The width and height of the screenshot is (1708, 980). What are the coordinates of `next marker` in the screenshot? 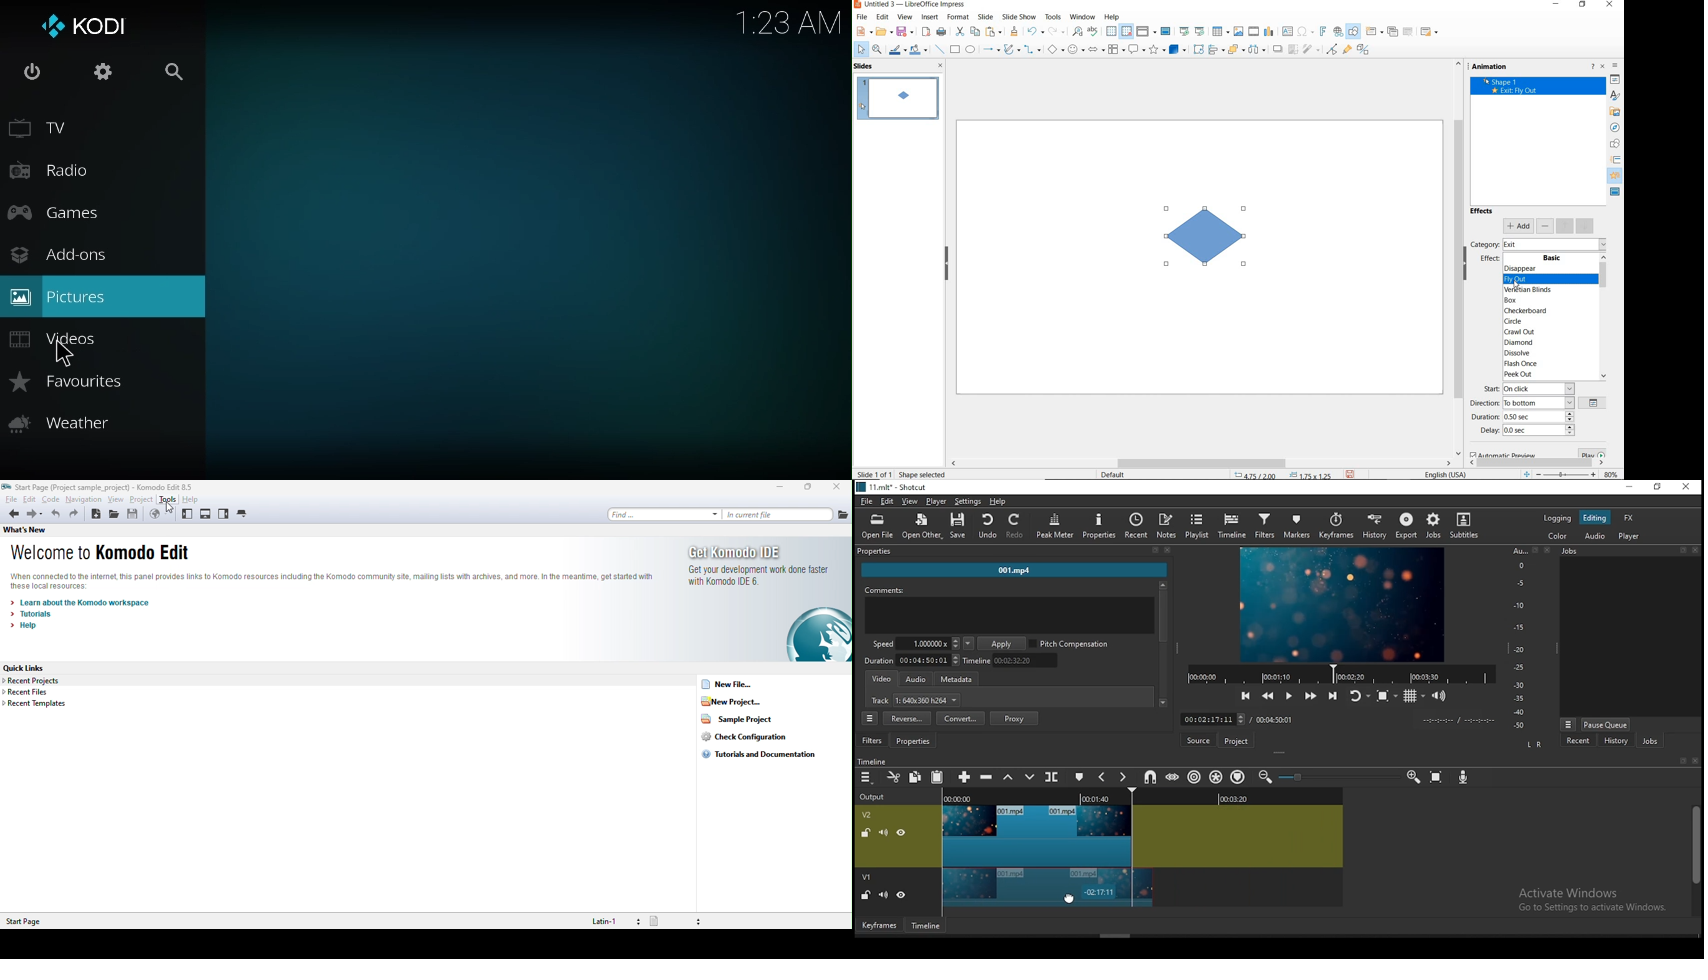 It's located at (1123, 778).